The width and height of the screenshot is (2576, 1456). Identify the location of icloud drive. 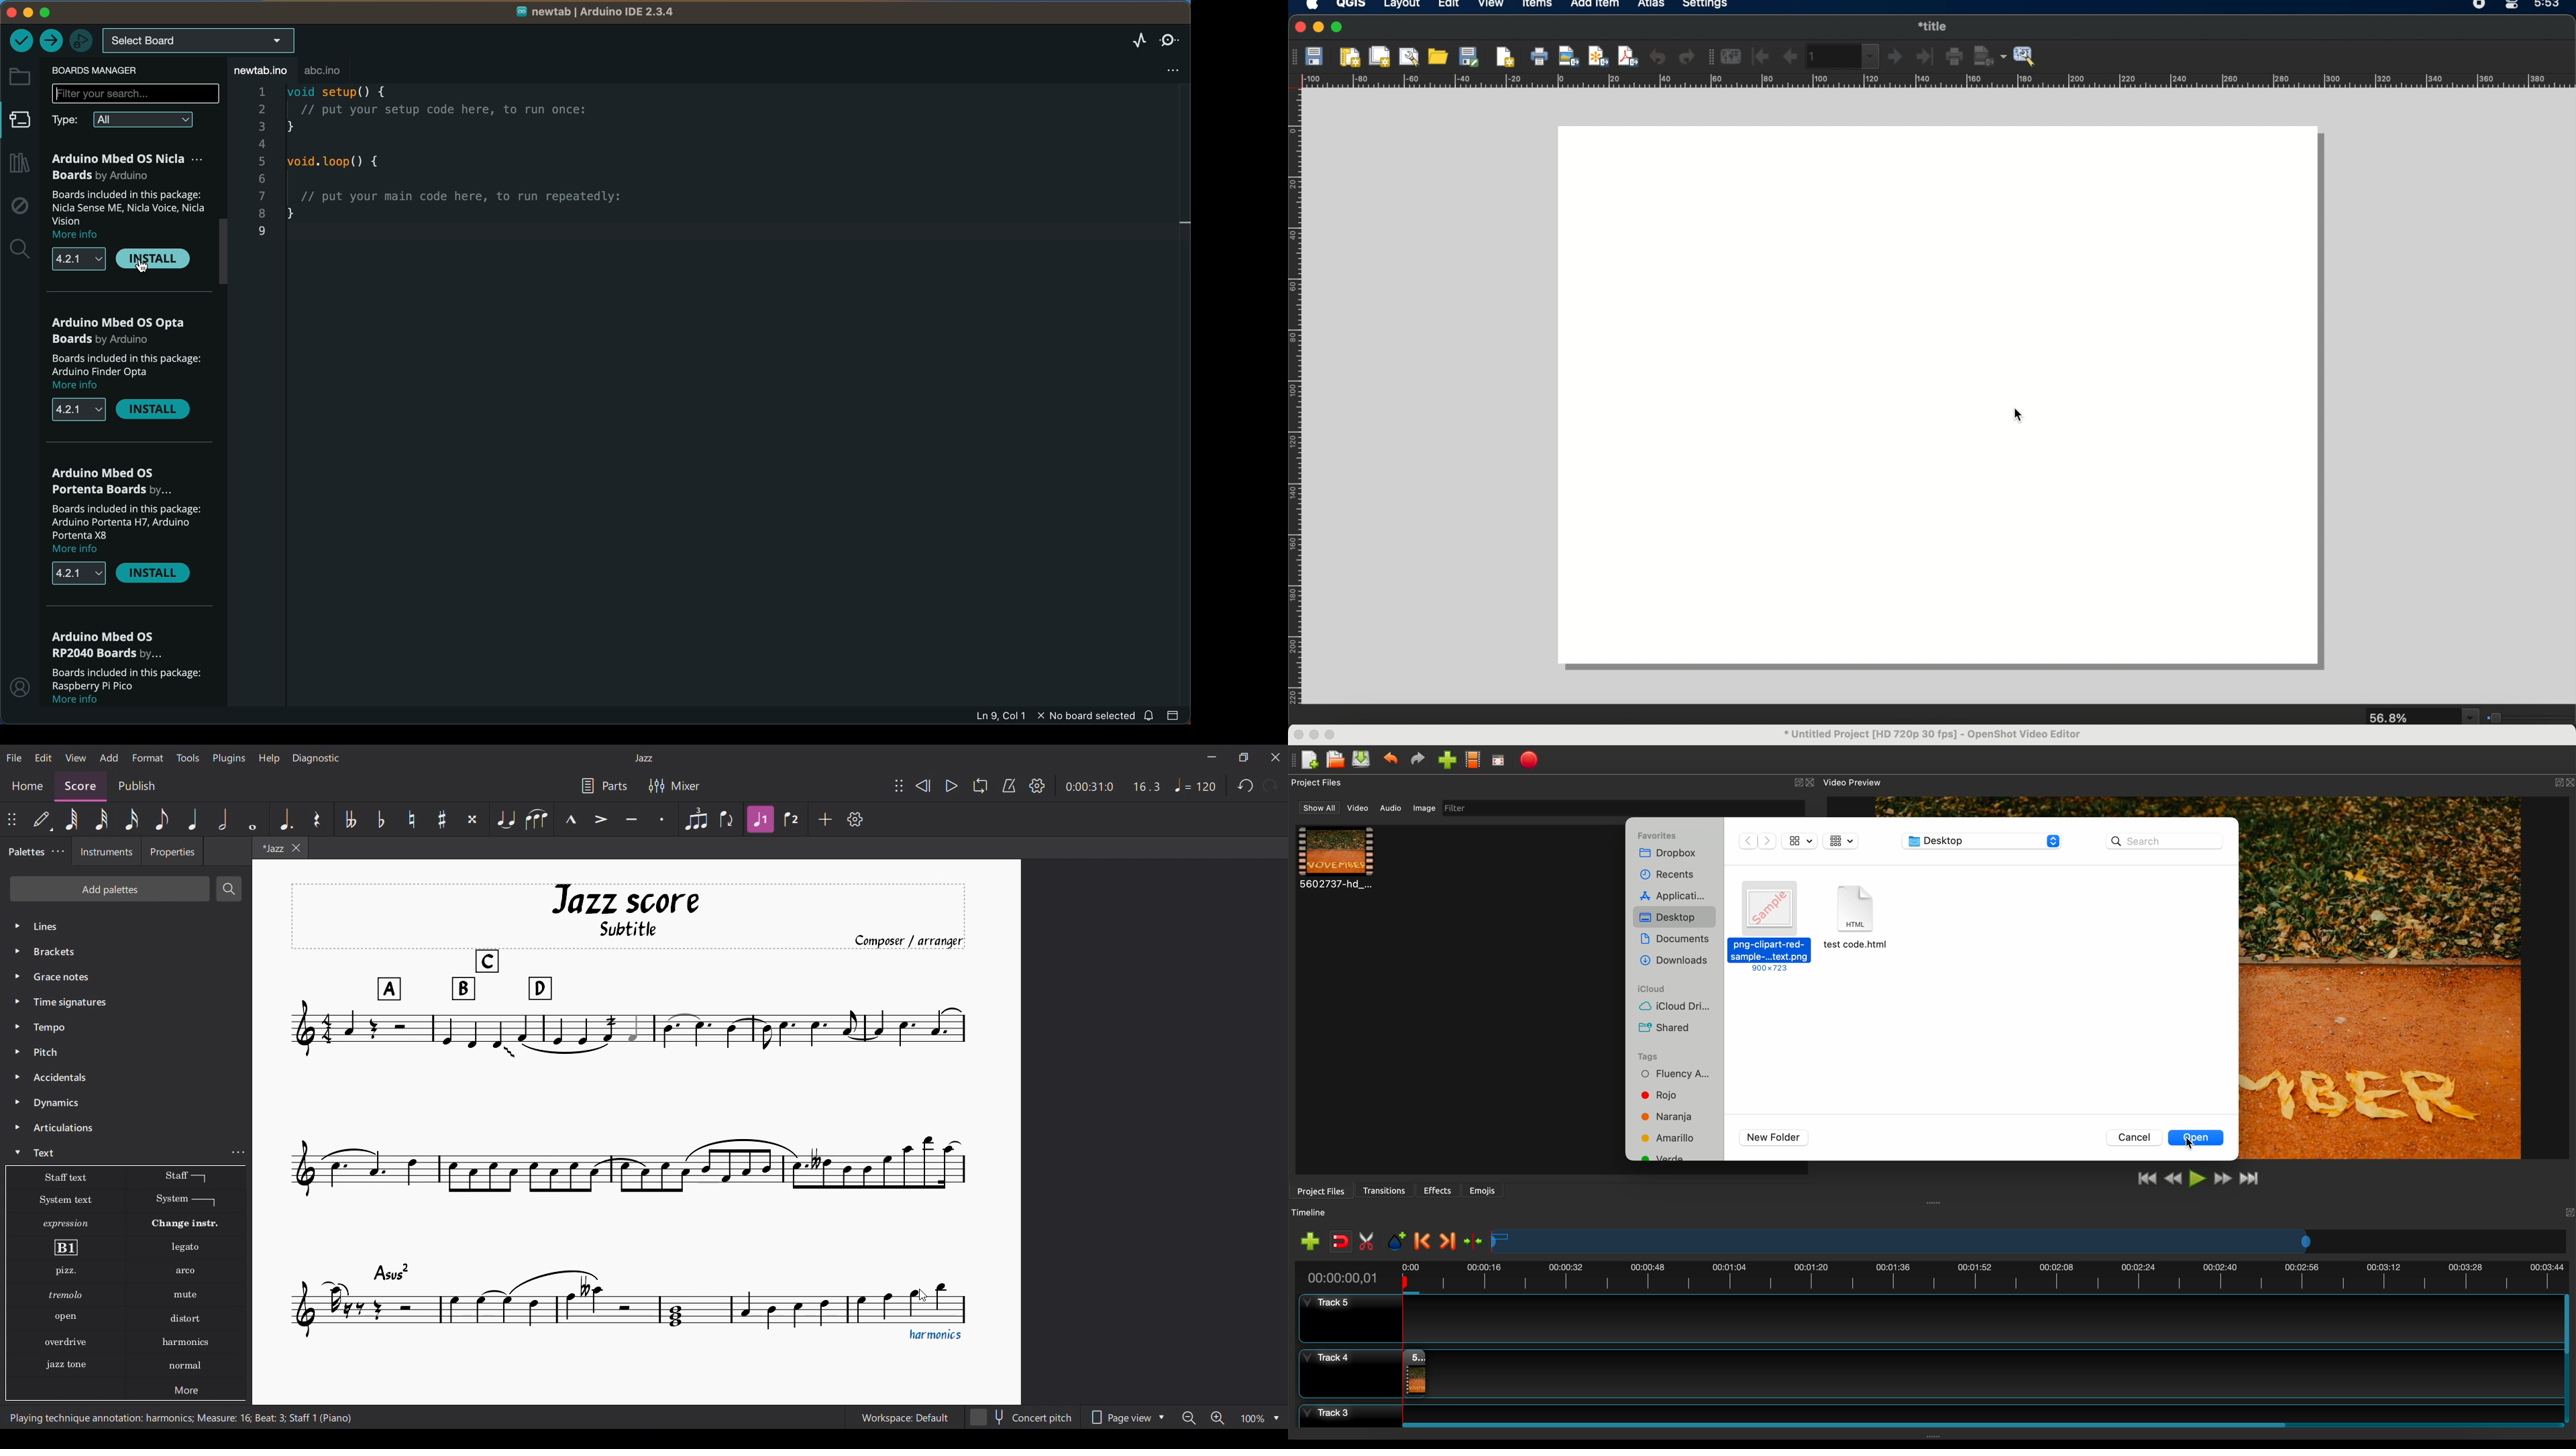
(1680, 1007).